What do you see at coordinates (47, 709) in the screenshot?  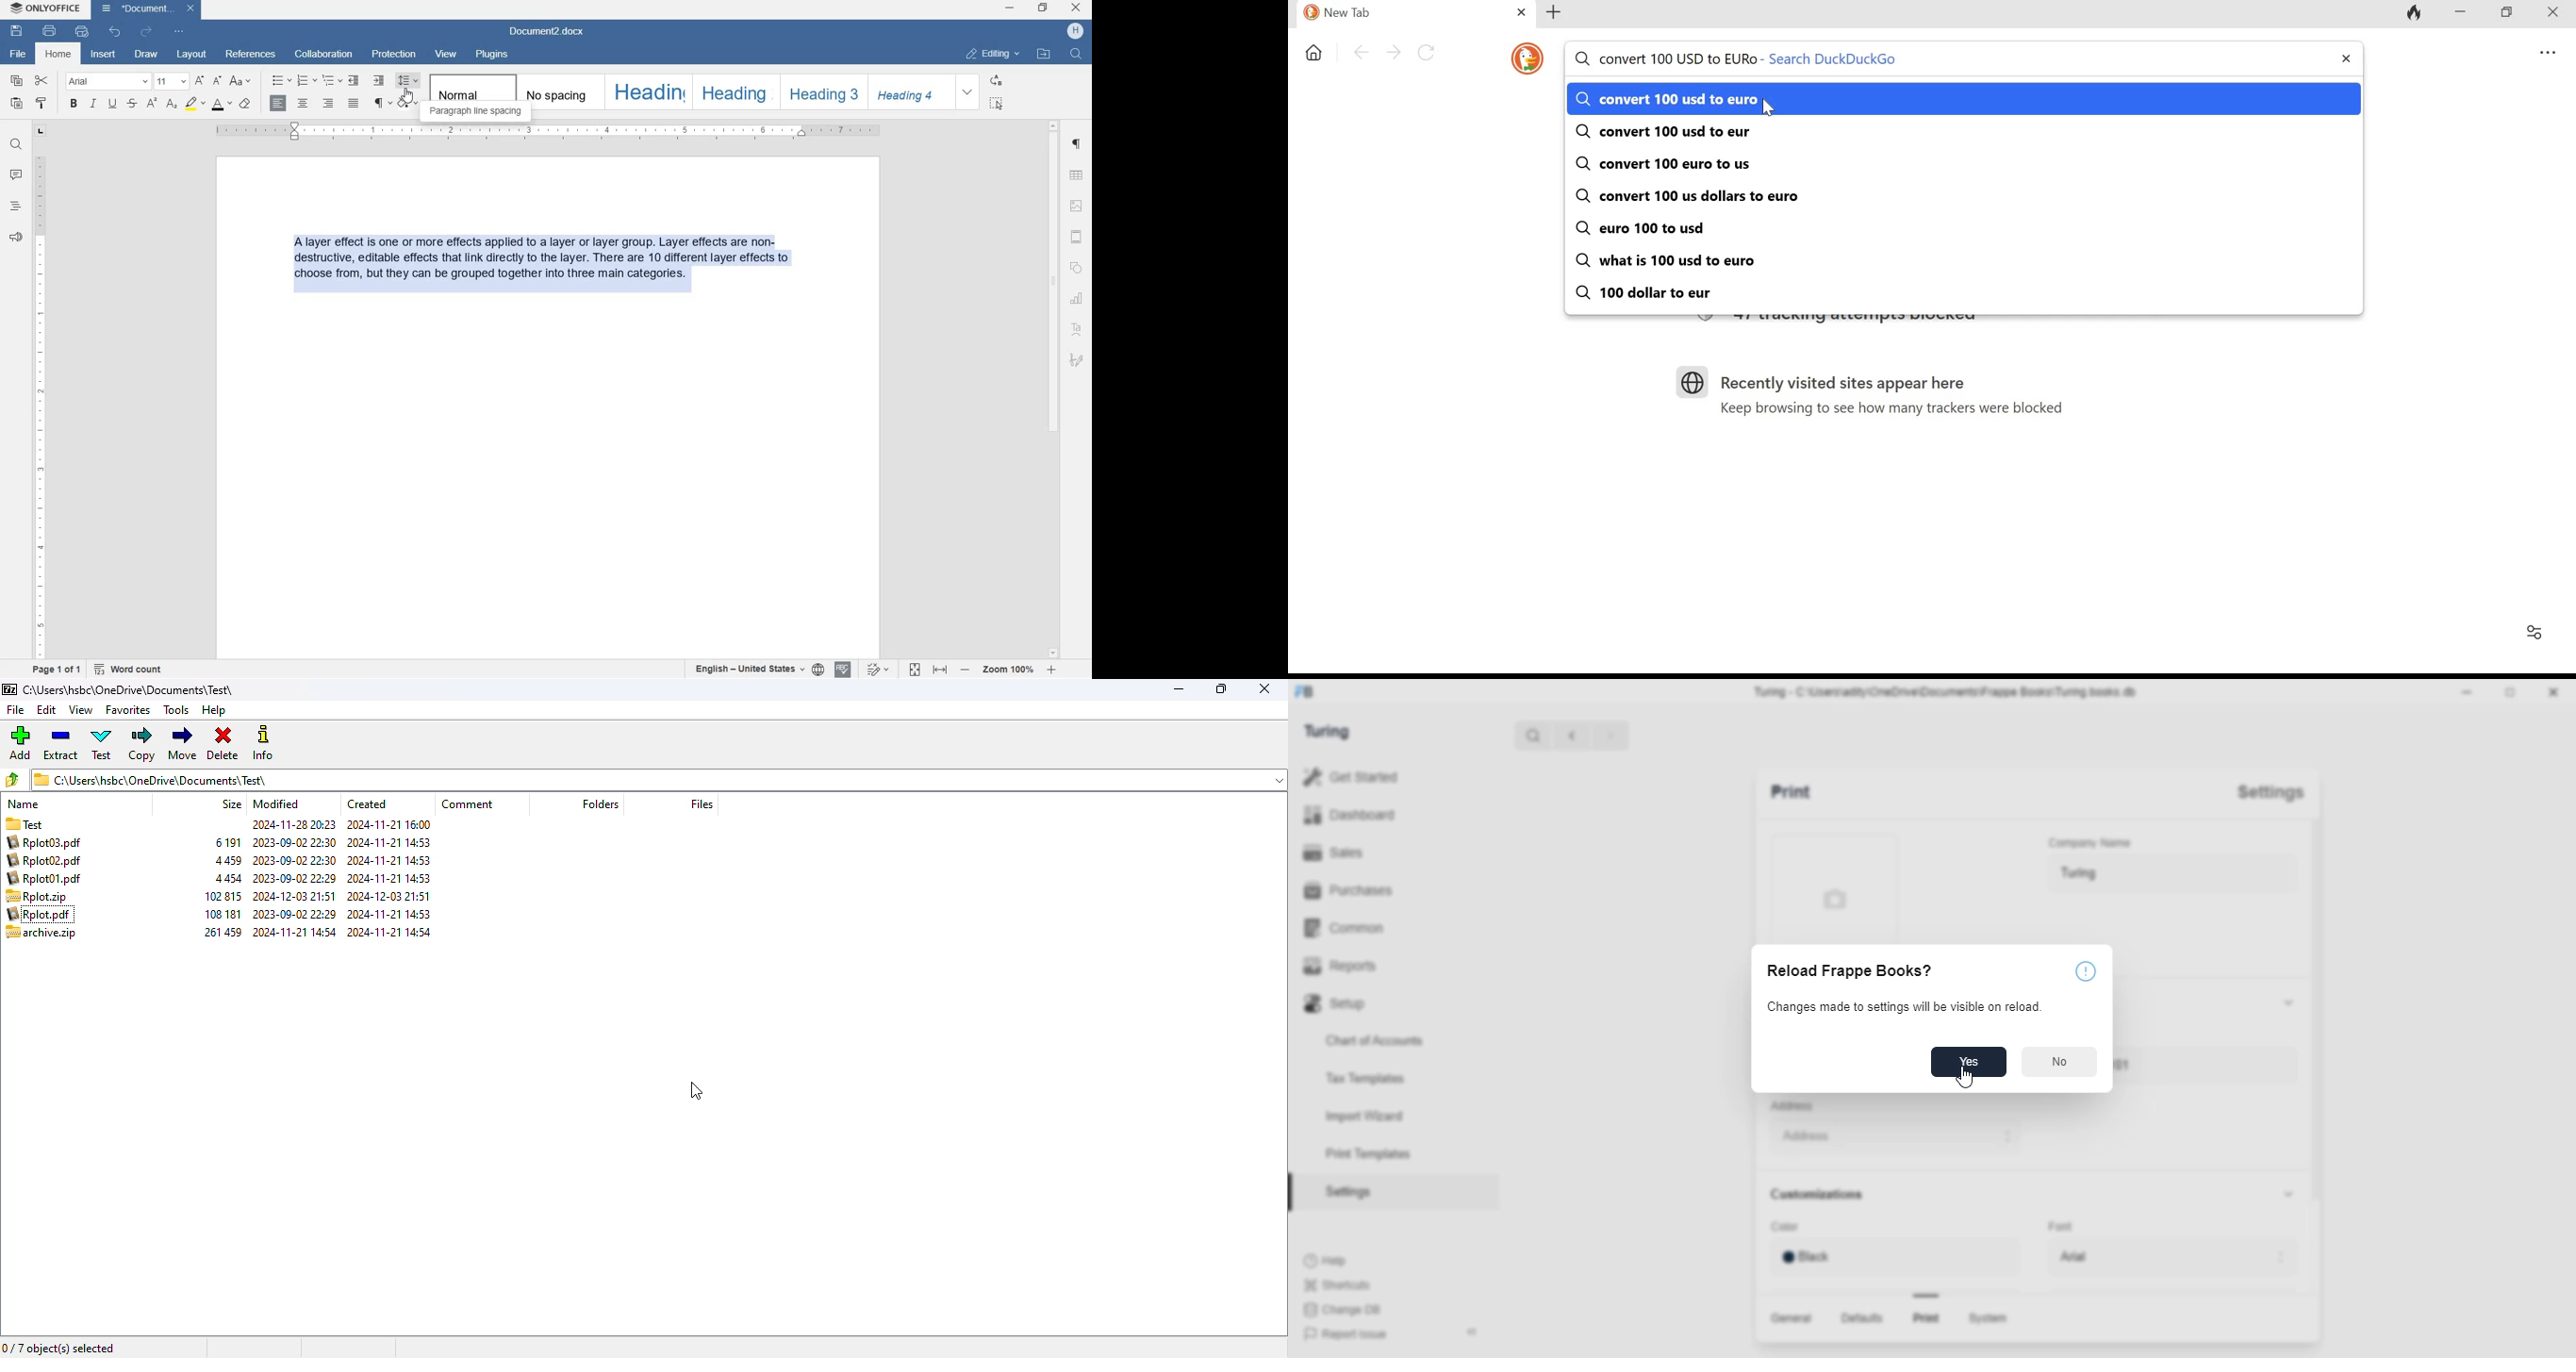 I see `edit` at bounding box center [47, 709].